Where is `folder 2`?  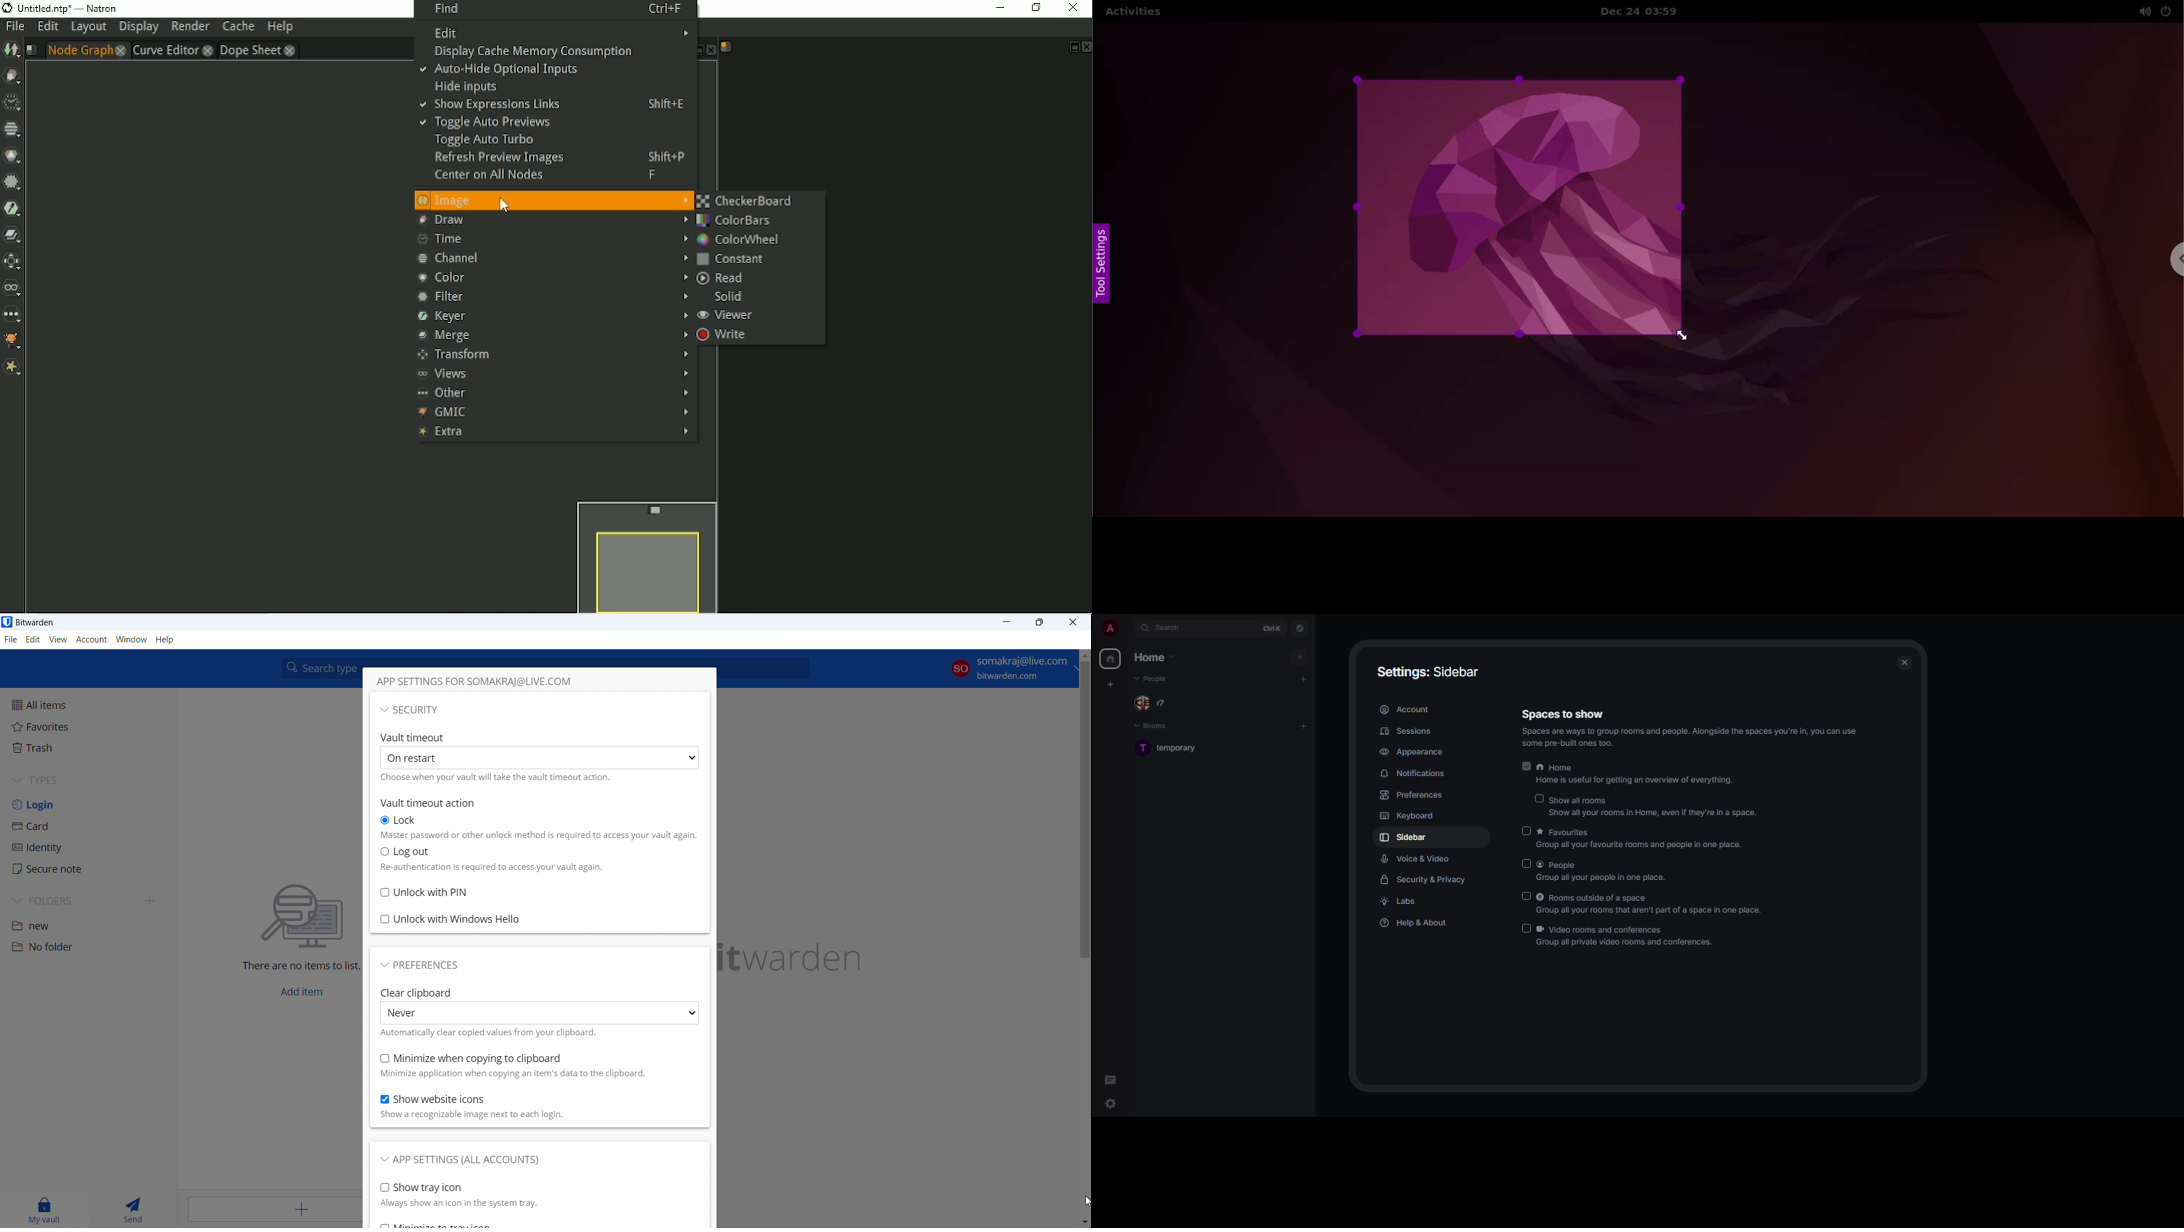
folder 2 is located at coordinates (88, 947).